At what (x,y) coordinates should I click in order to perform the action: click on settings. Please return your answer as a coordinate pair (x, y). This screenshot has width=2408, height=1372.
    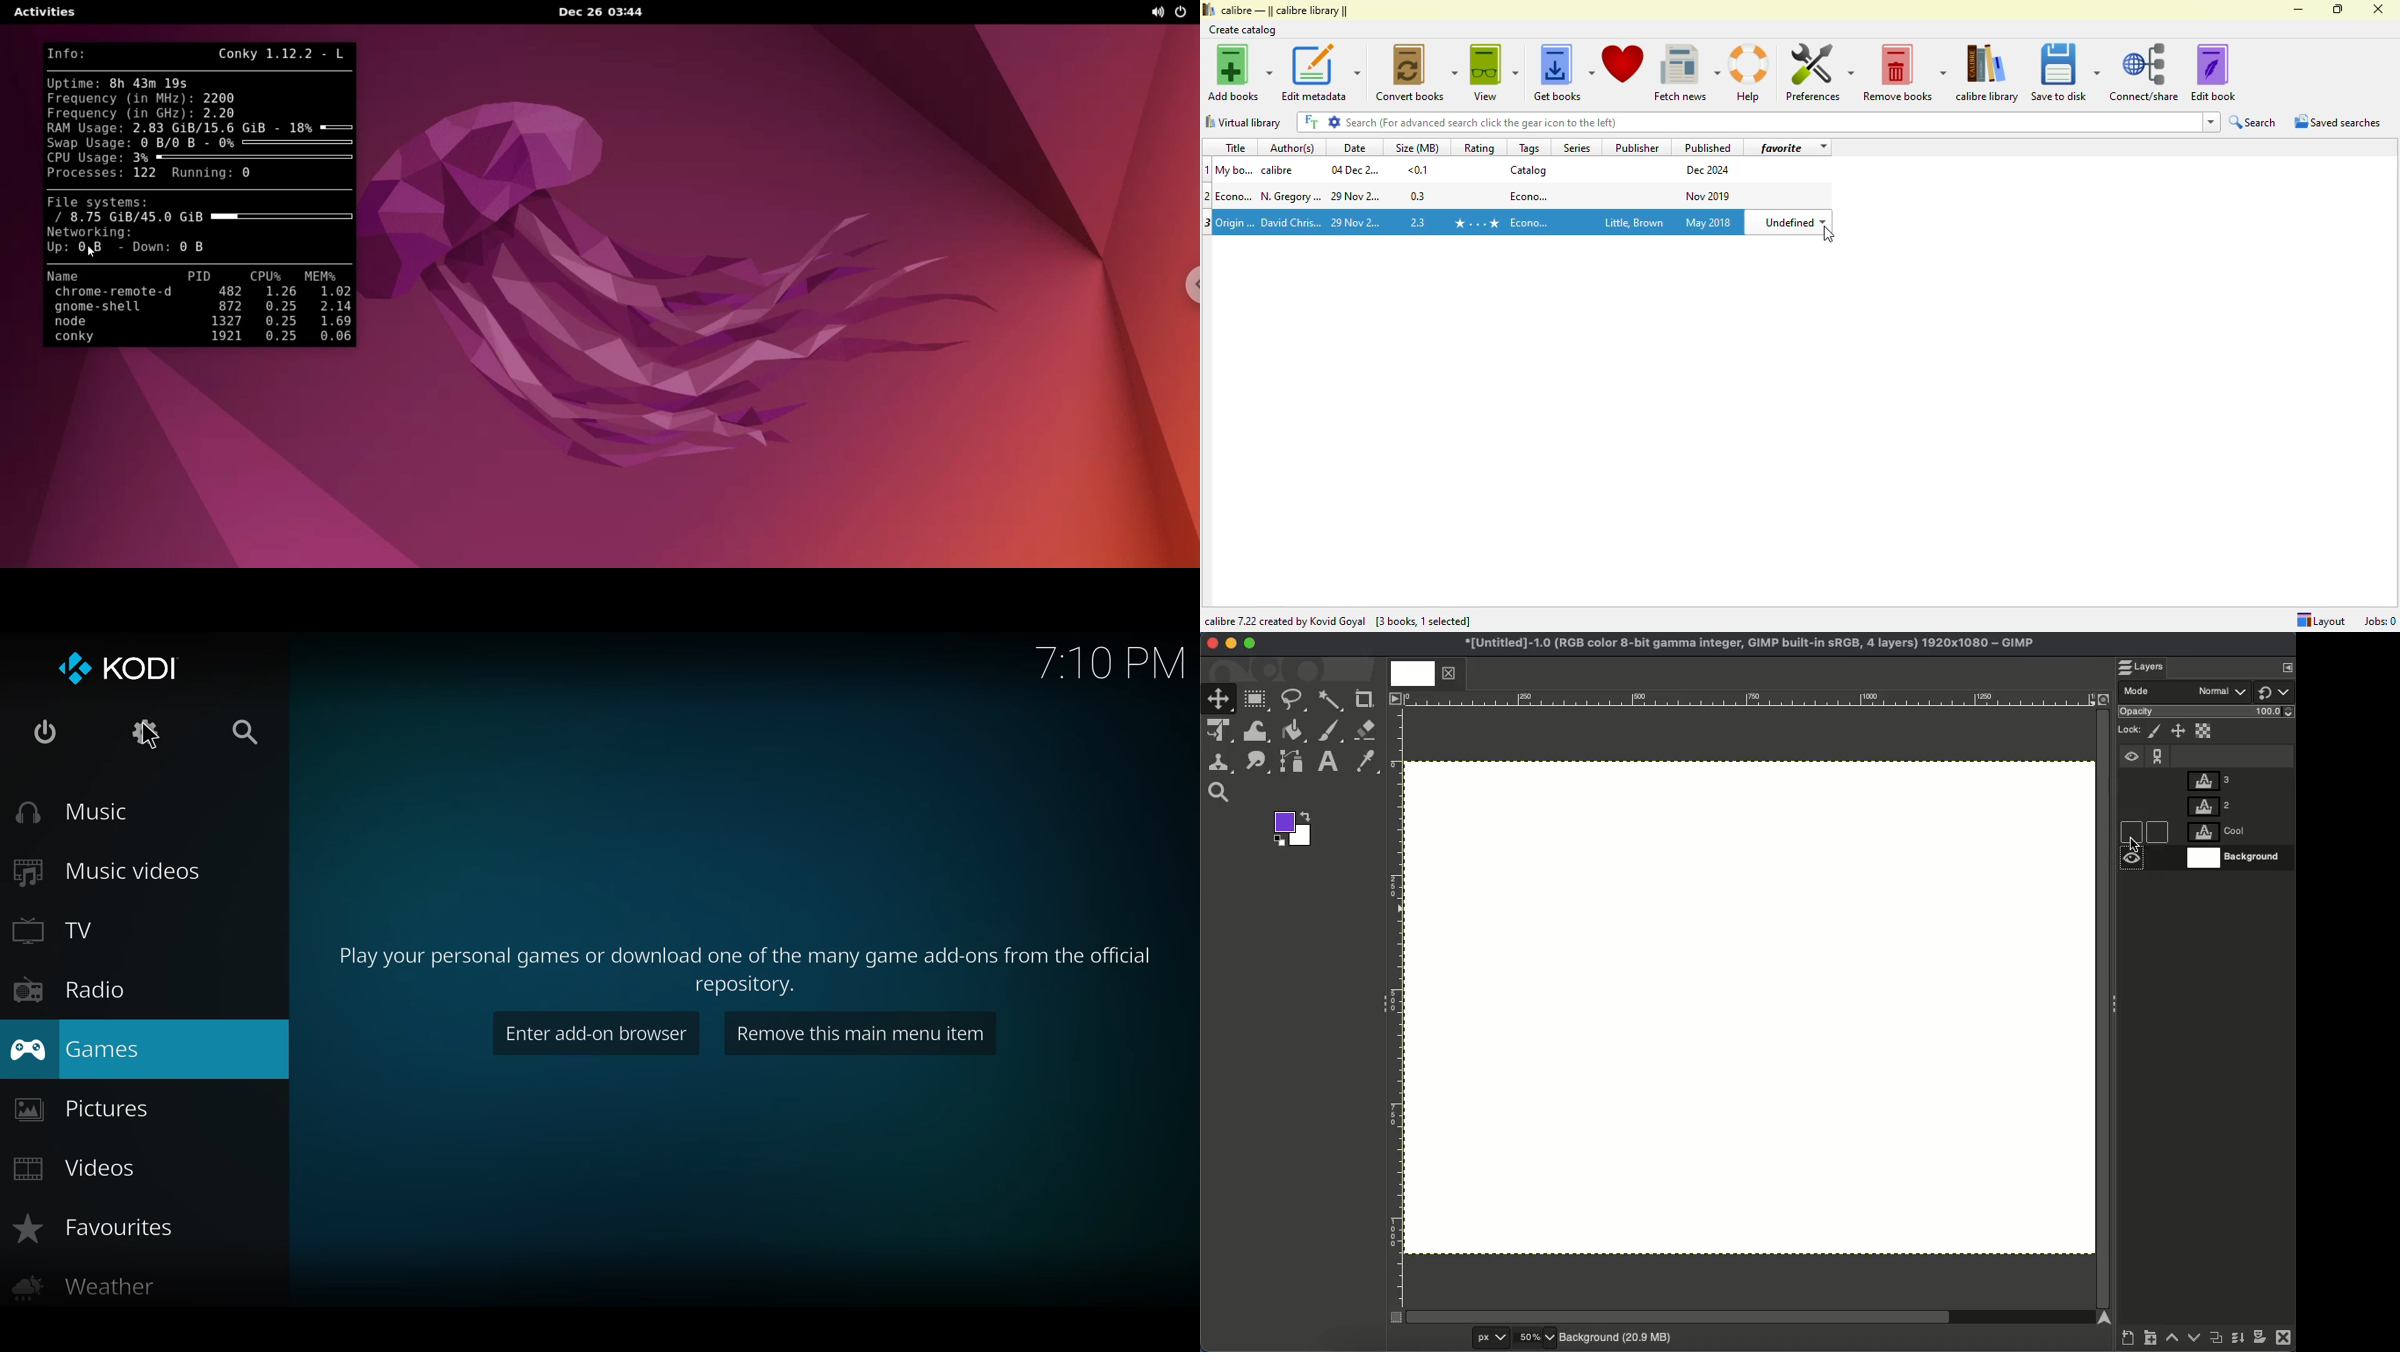
    Looking at the image, I should click on (1334, 121).